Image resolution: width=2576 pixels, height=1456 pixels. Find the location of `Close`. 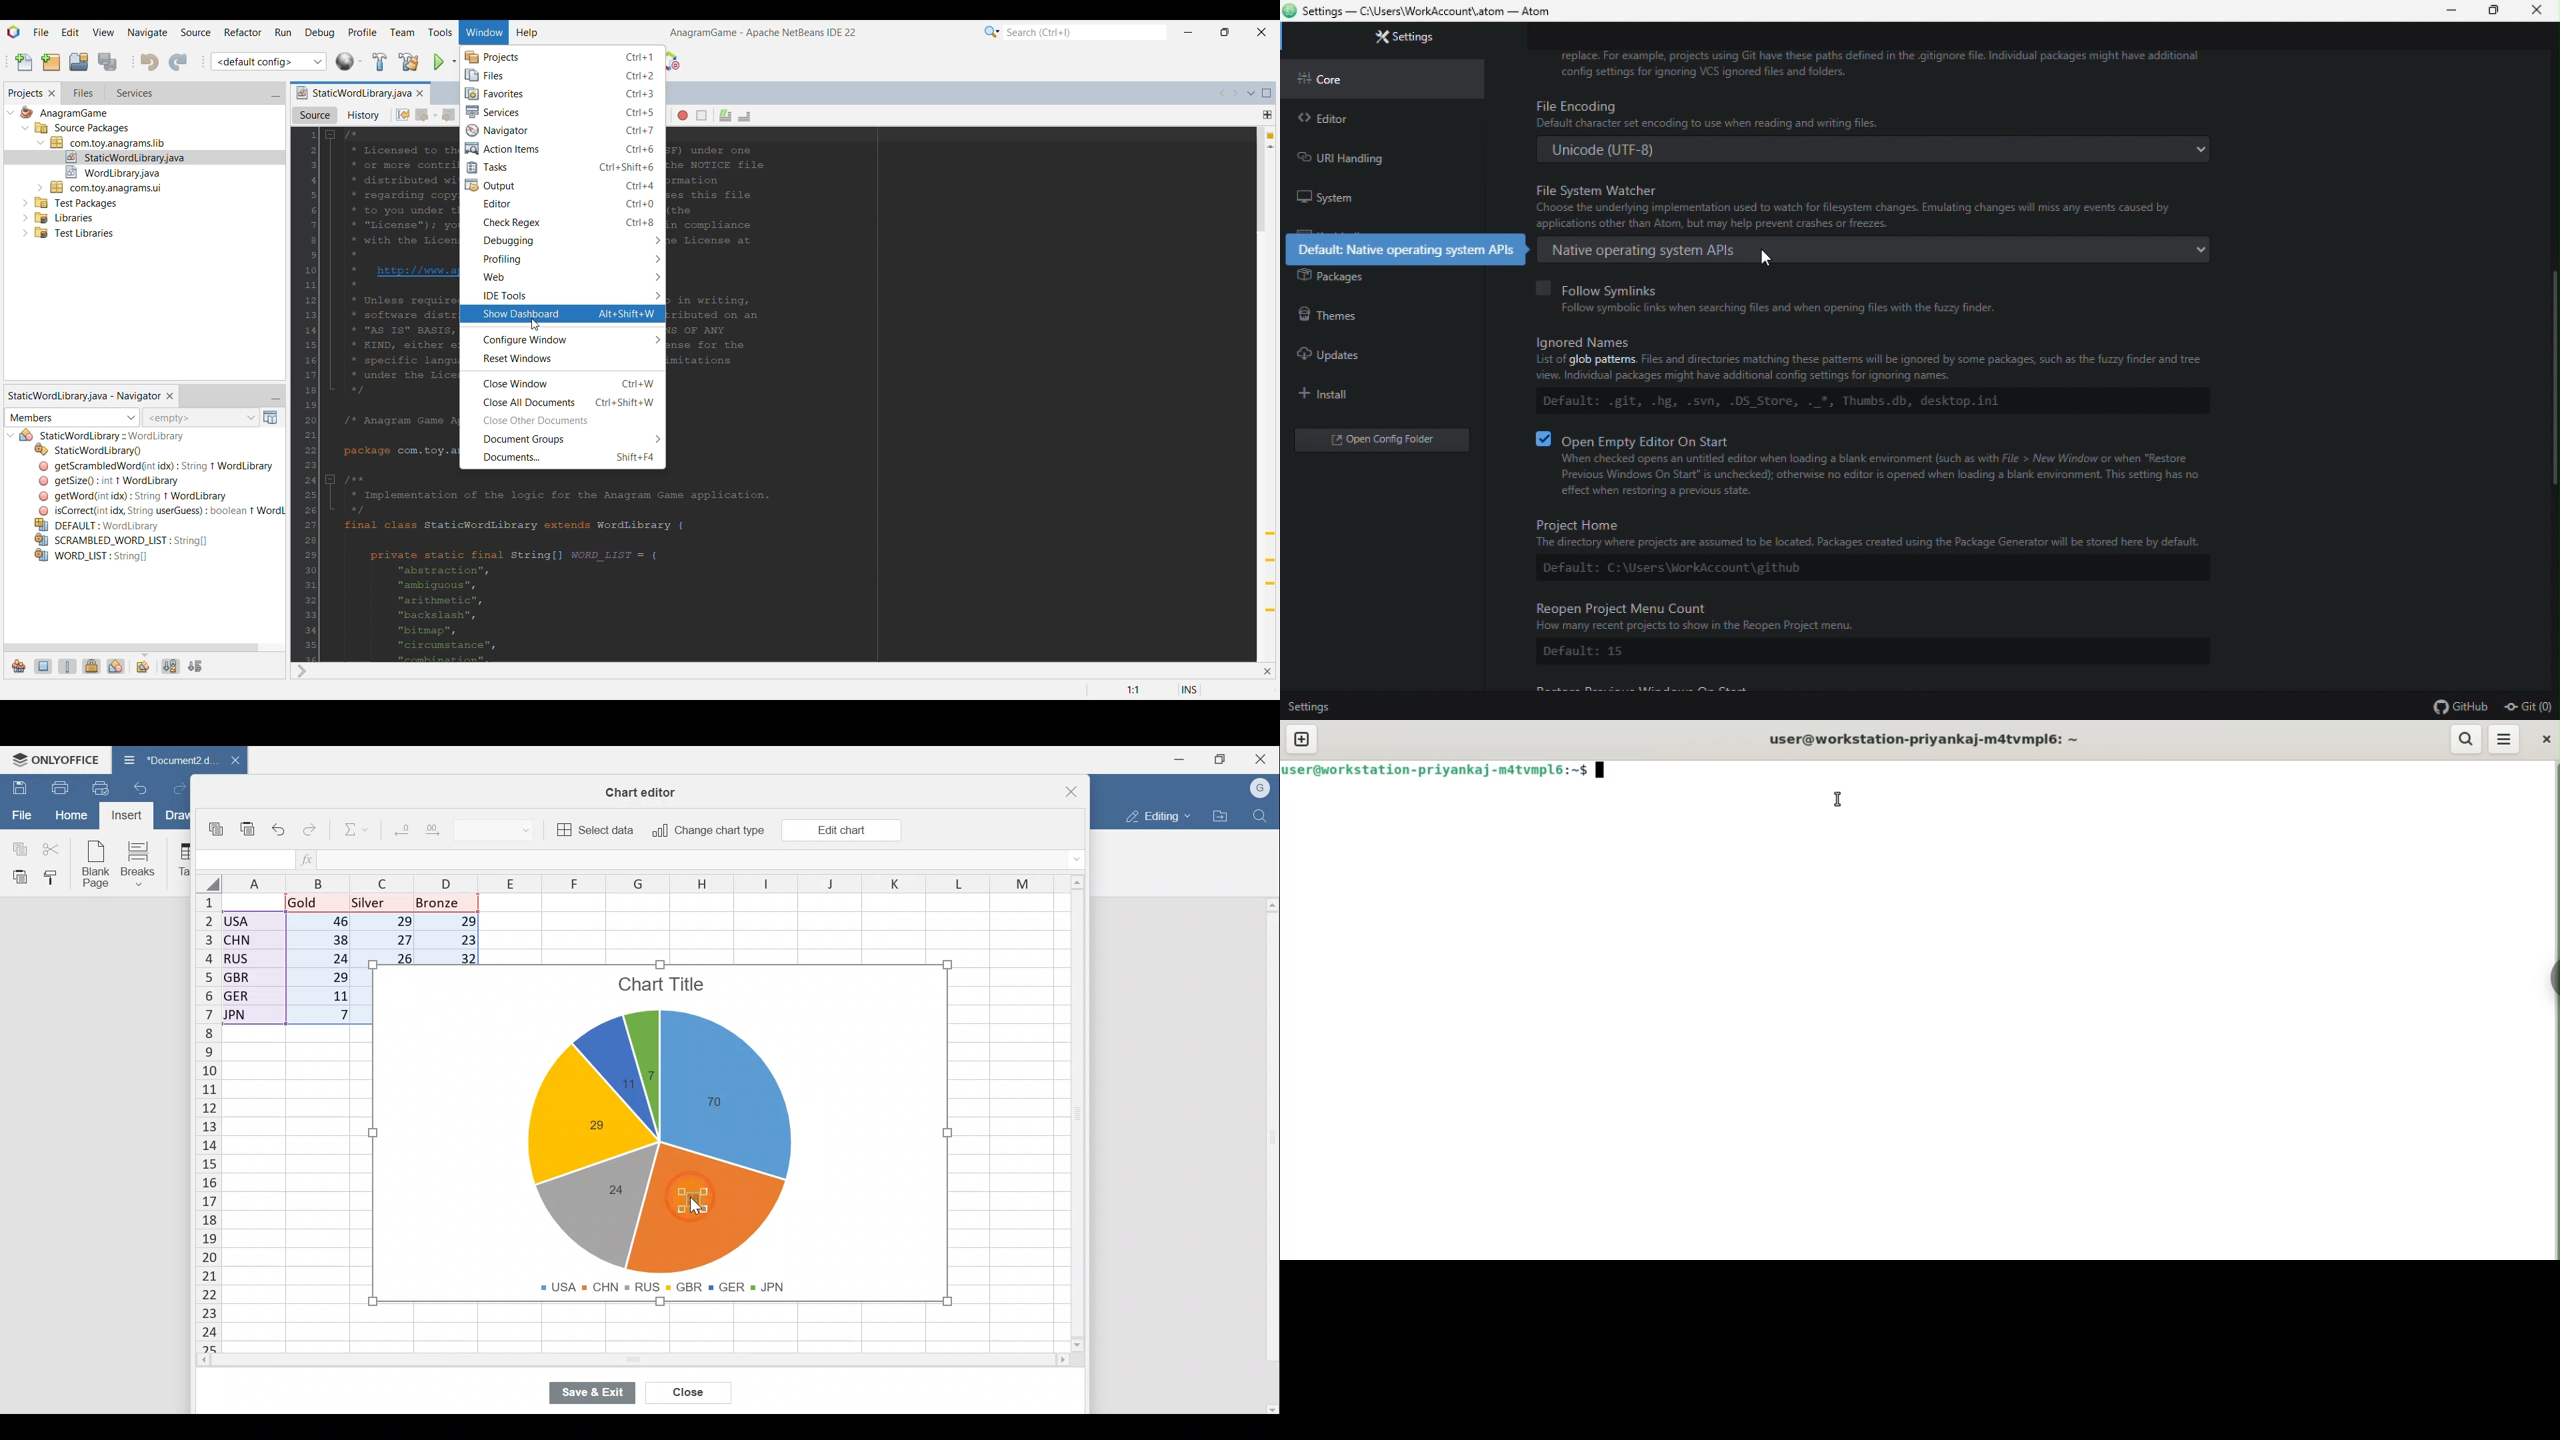

Close is located at coordinates (1264, 758).